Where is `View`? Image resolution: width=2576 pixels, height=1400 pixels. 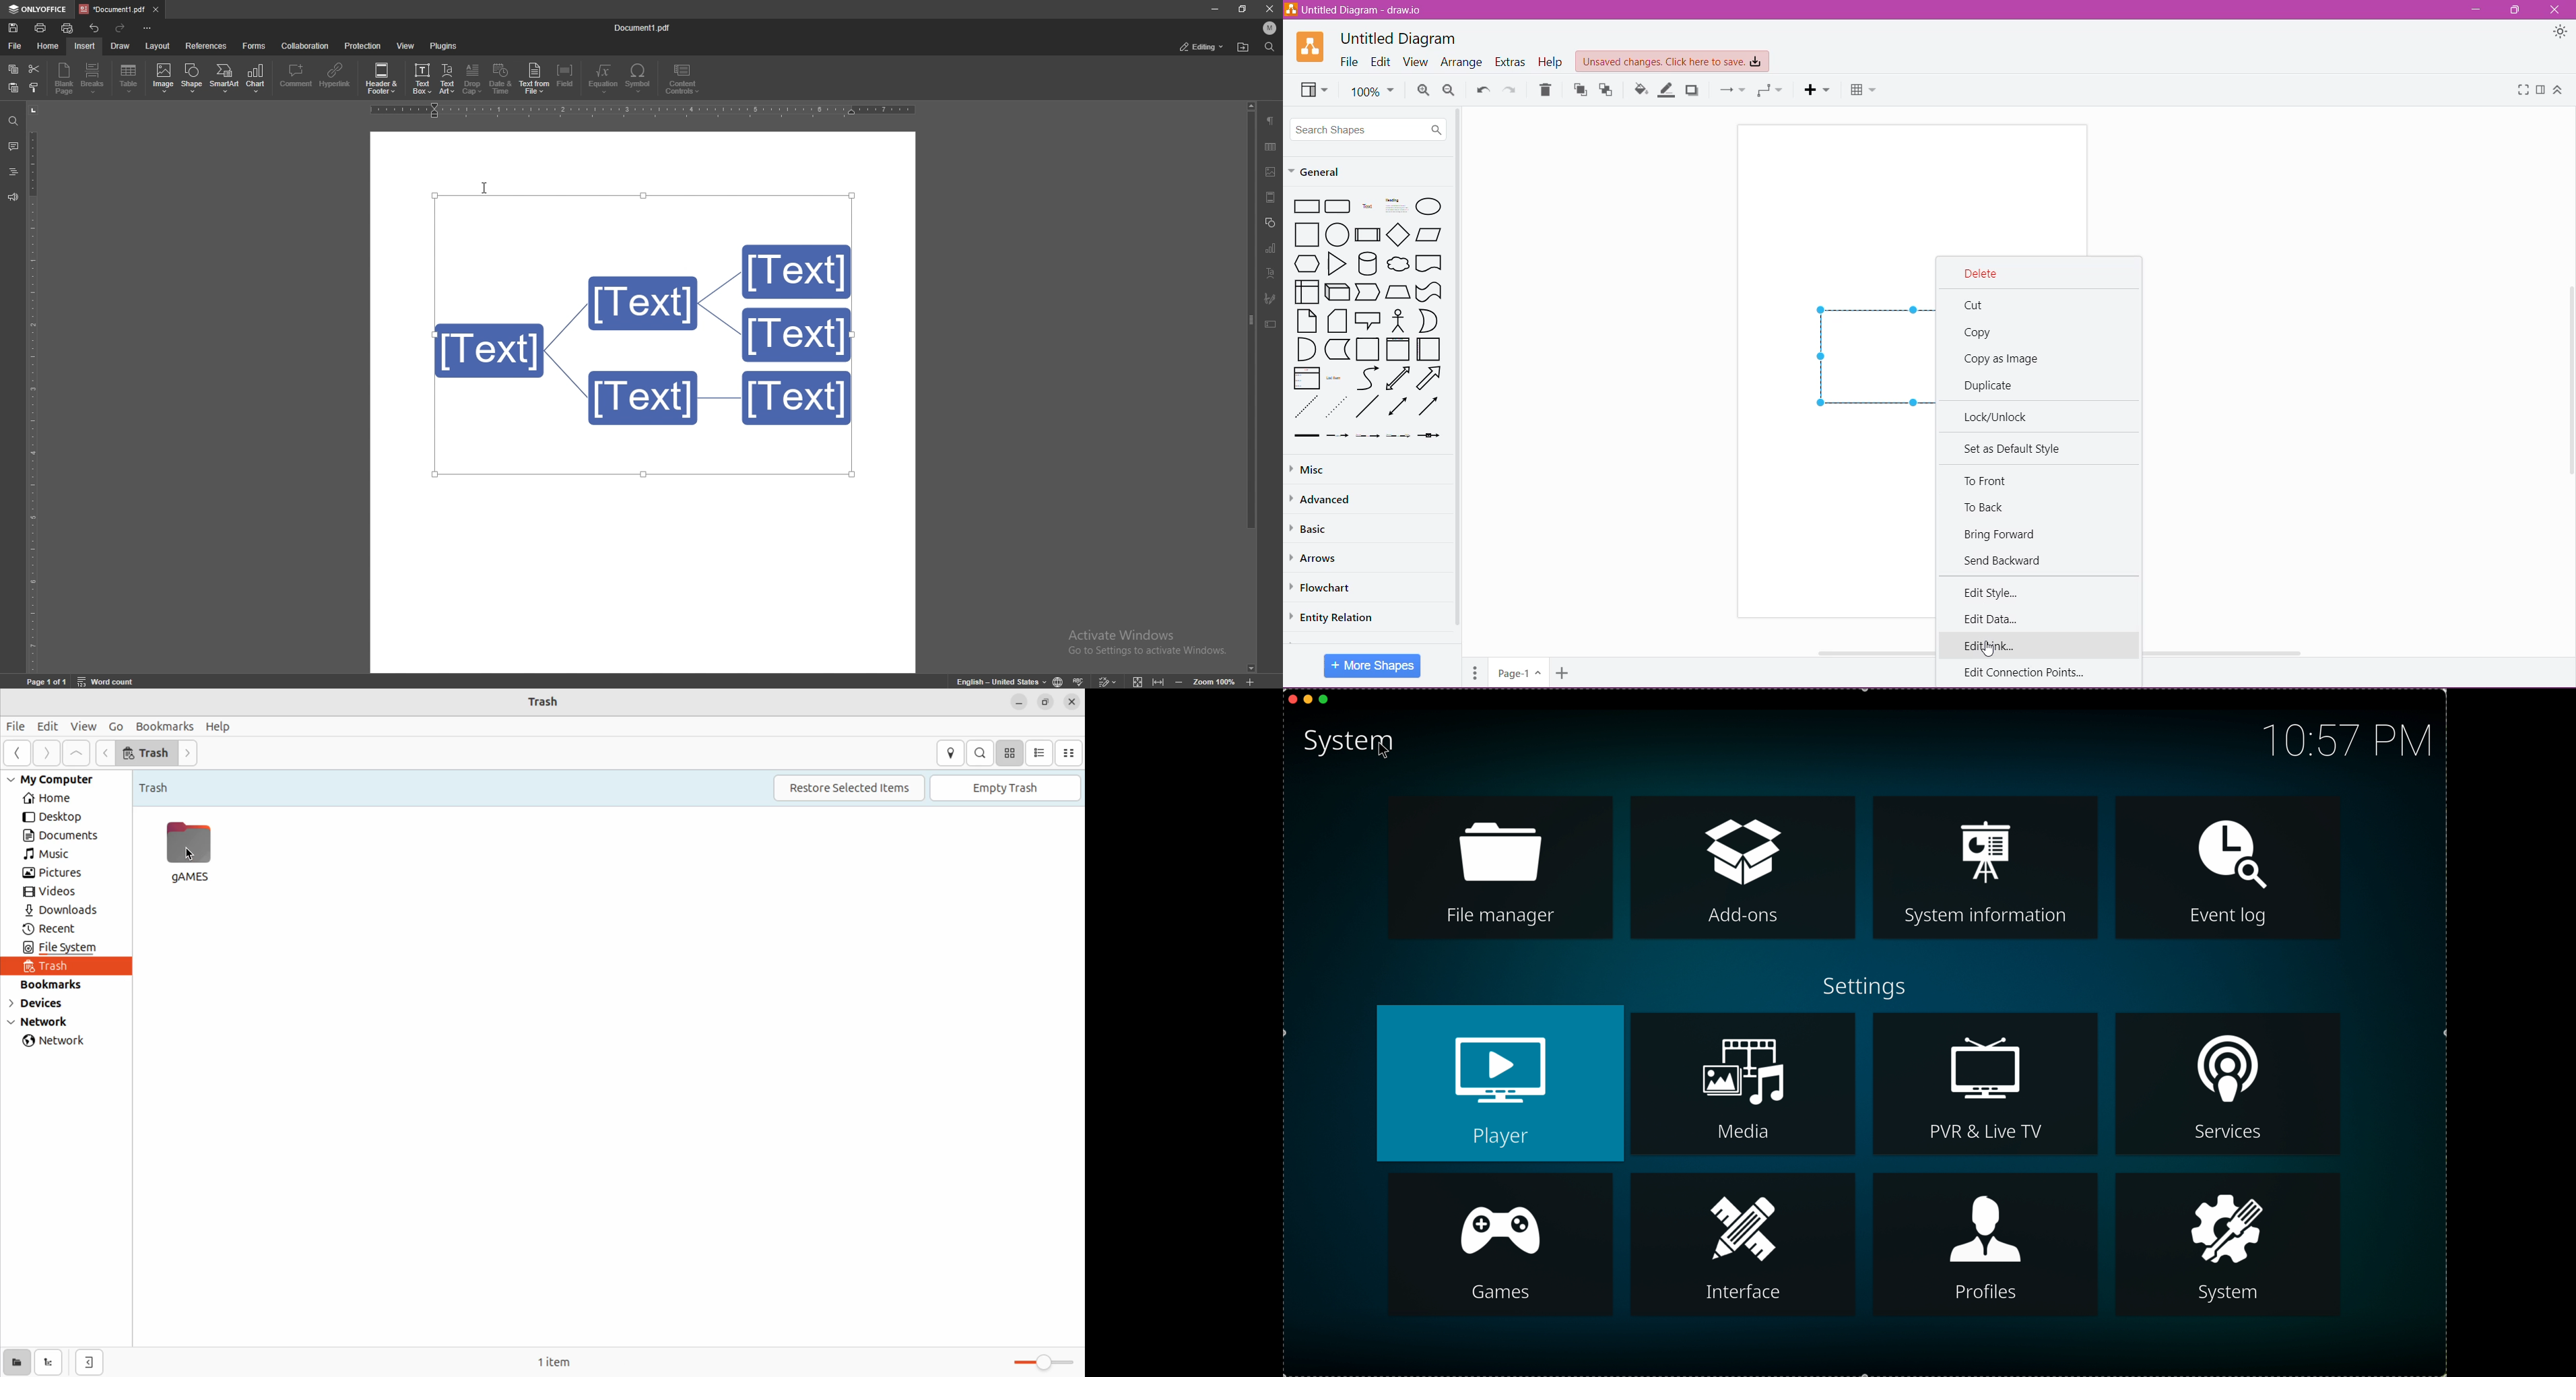
View is located at coordinates (1415, 62).